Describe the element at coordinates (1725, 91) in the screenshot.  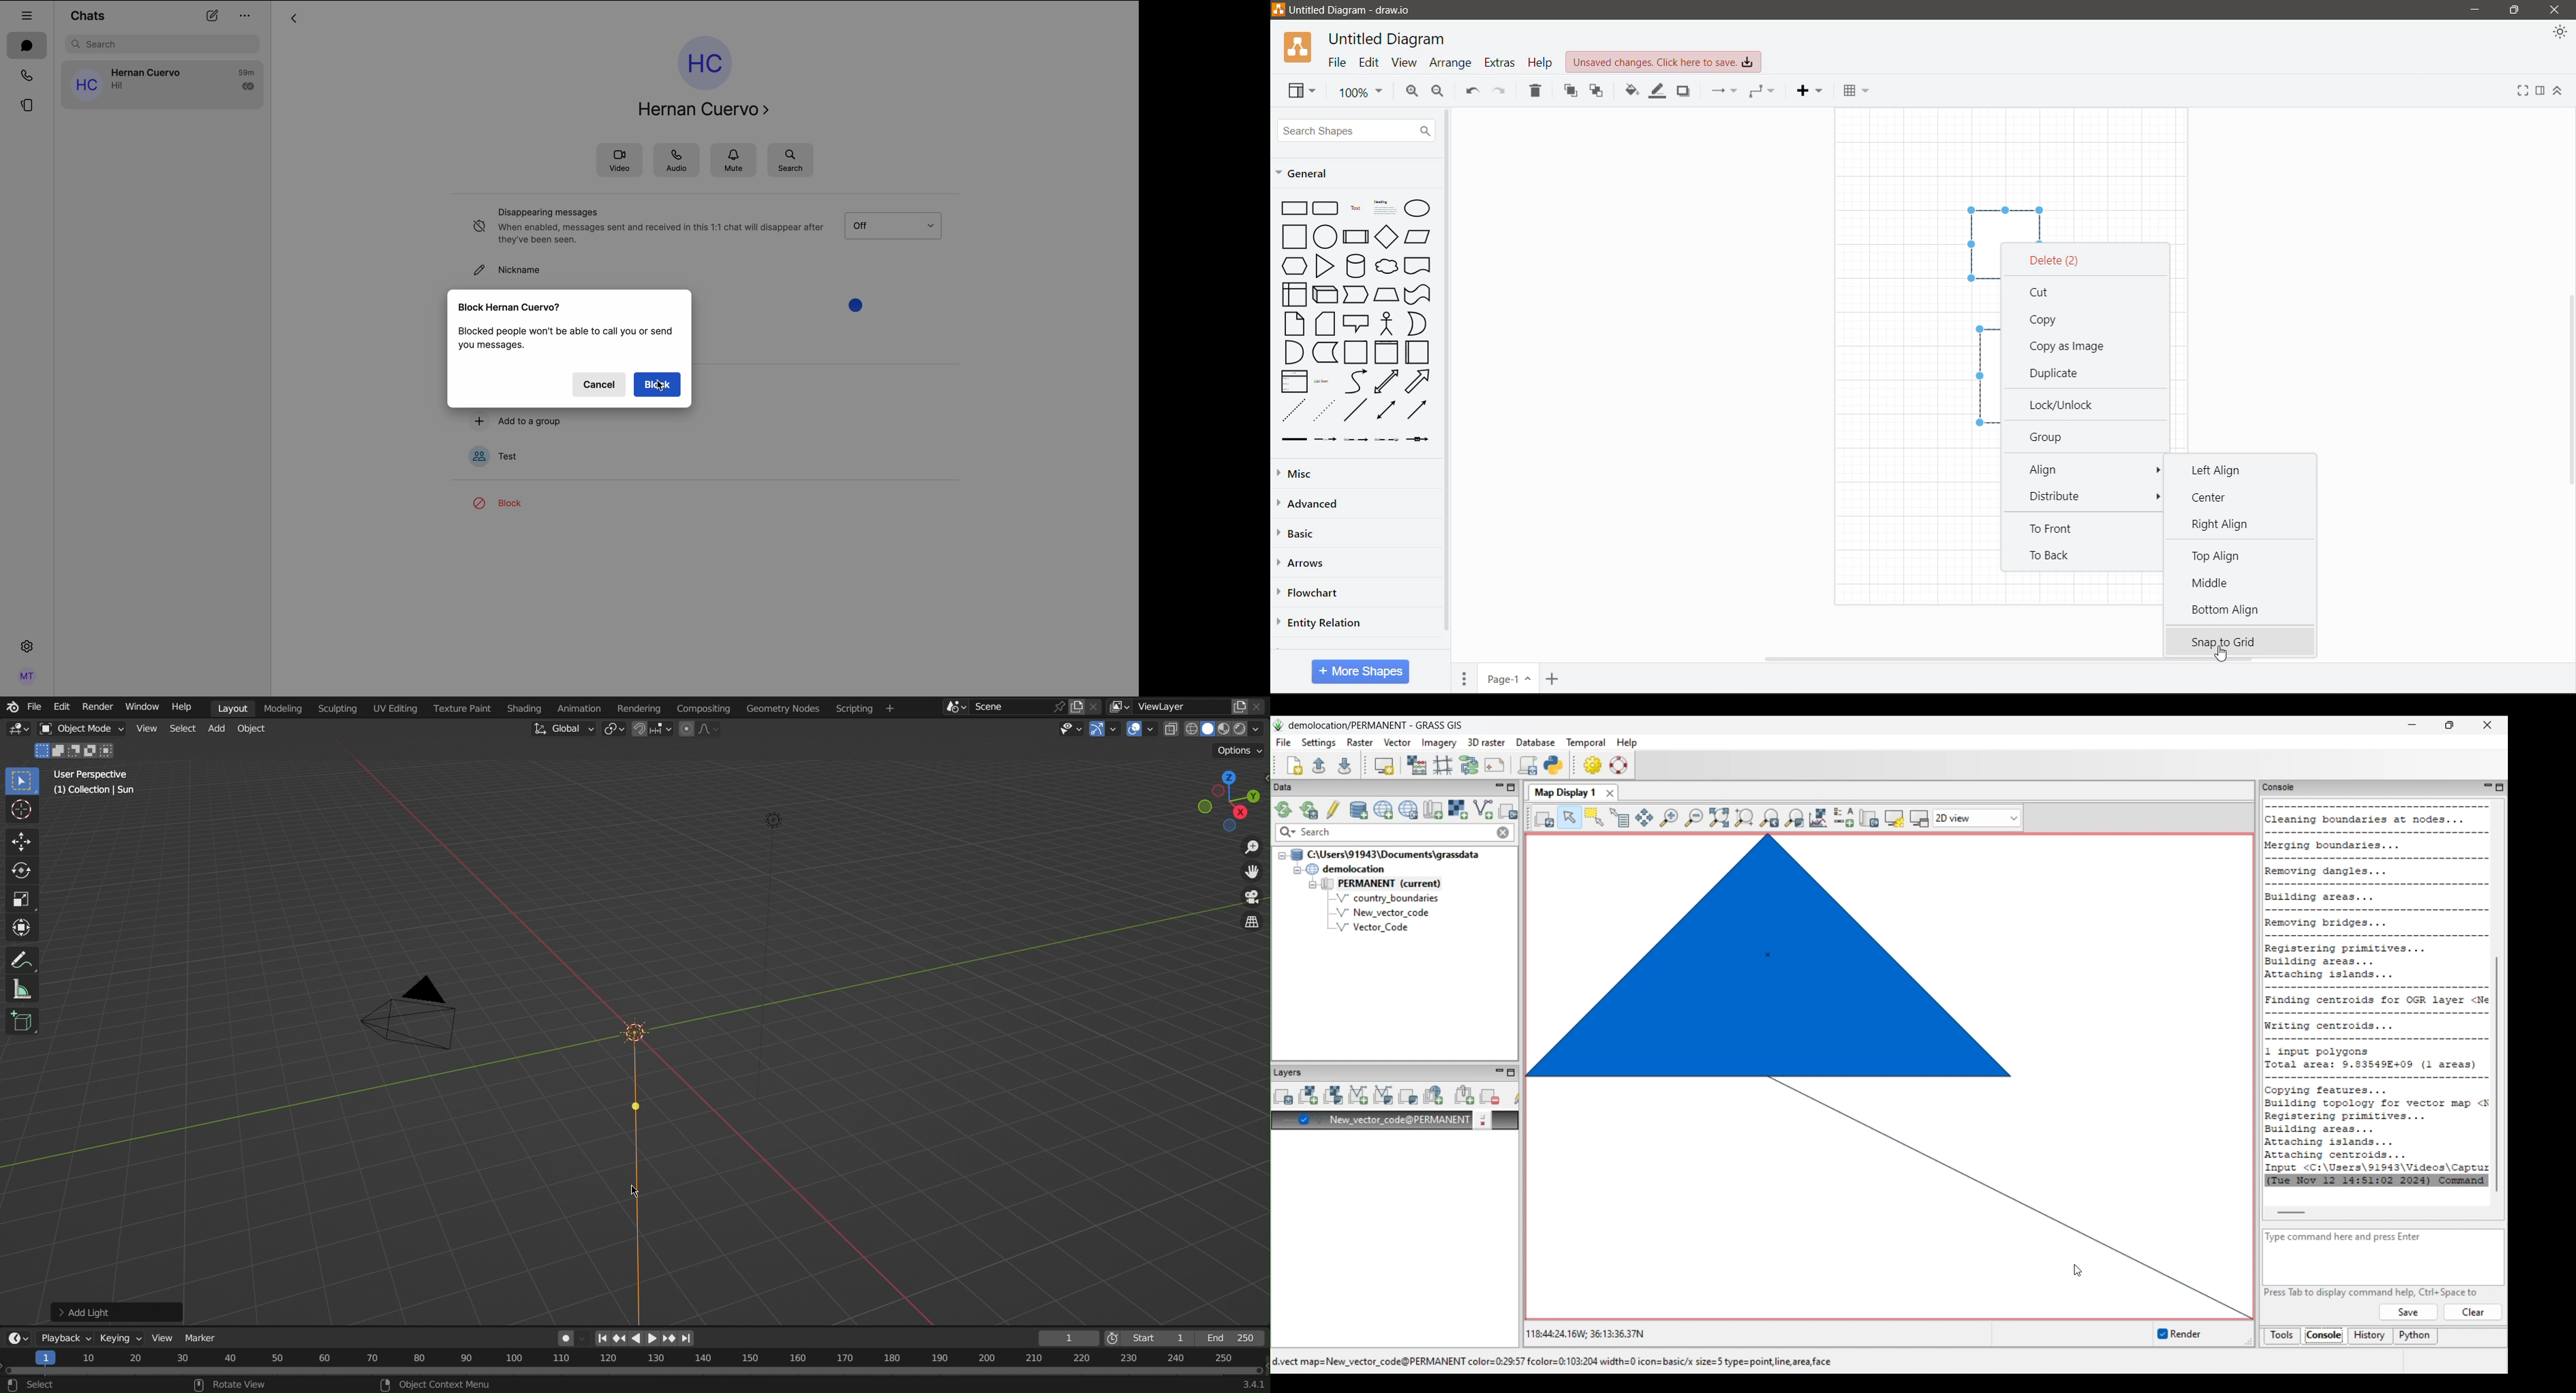
I see `Connection` at that location.